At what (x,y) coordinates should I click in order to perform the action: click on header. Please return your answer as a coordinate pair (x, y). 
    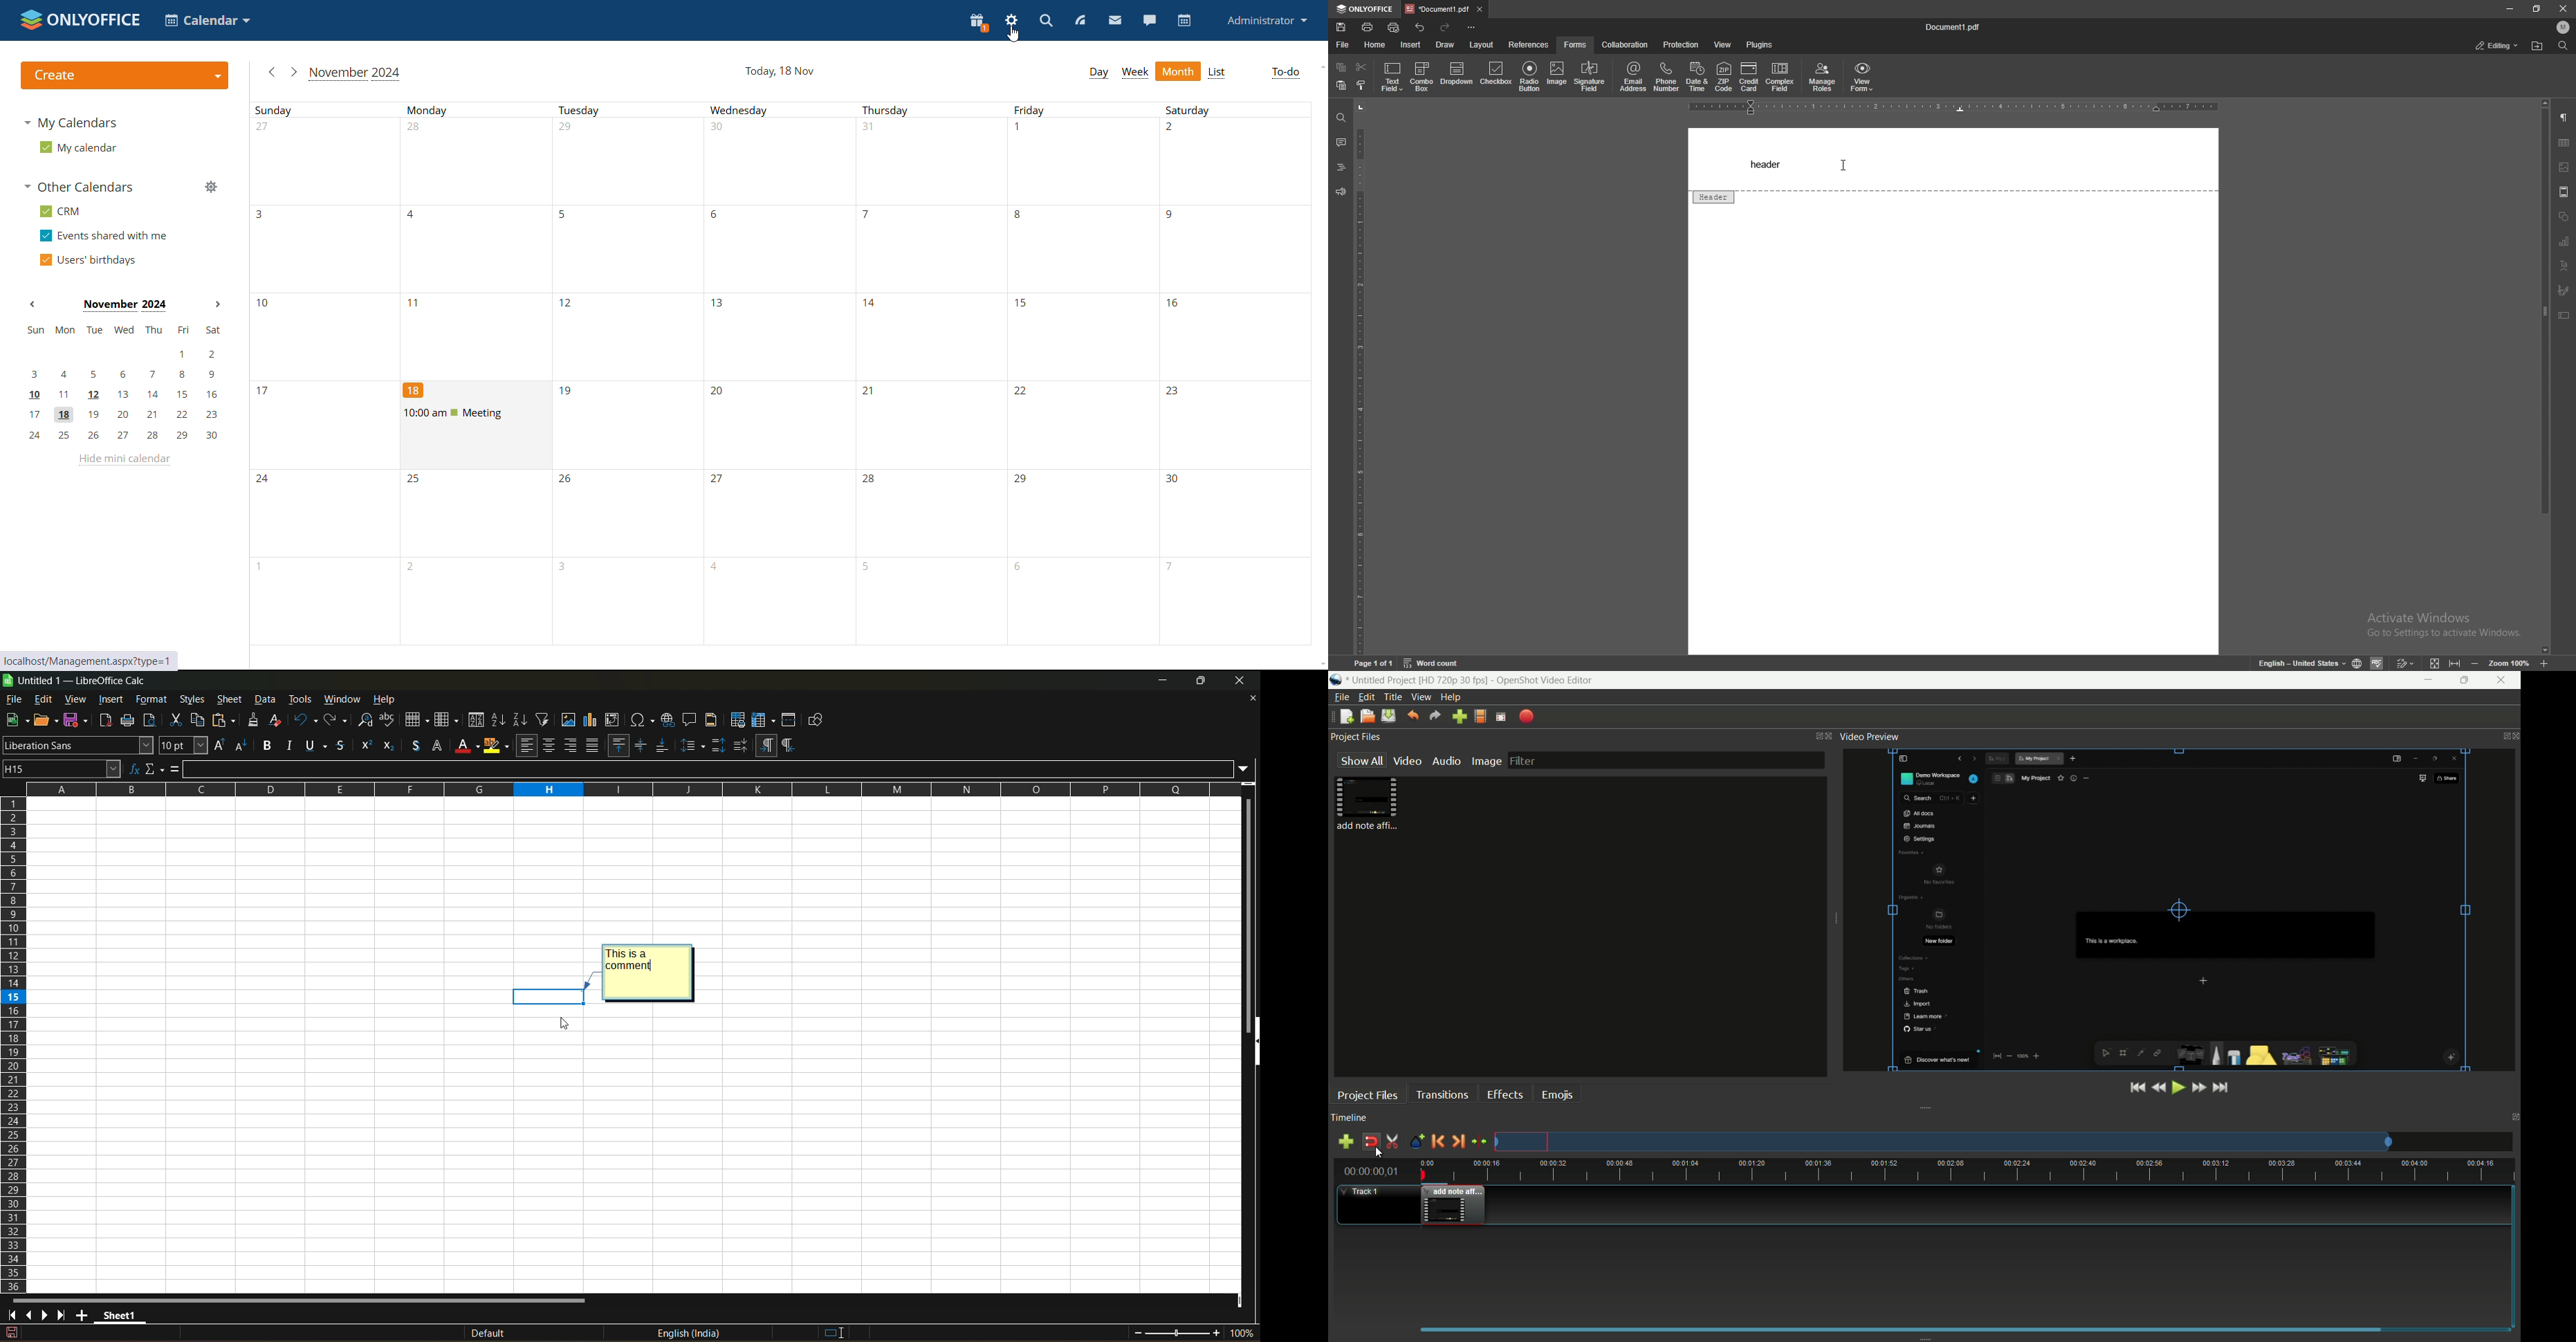
    Looking at the image, I should click on (1712, 196).